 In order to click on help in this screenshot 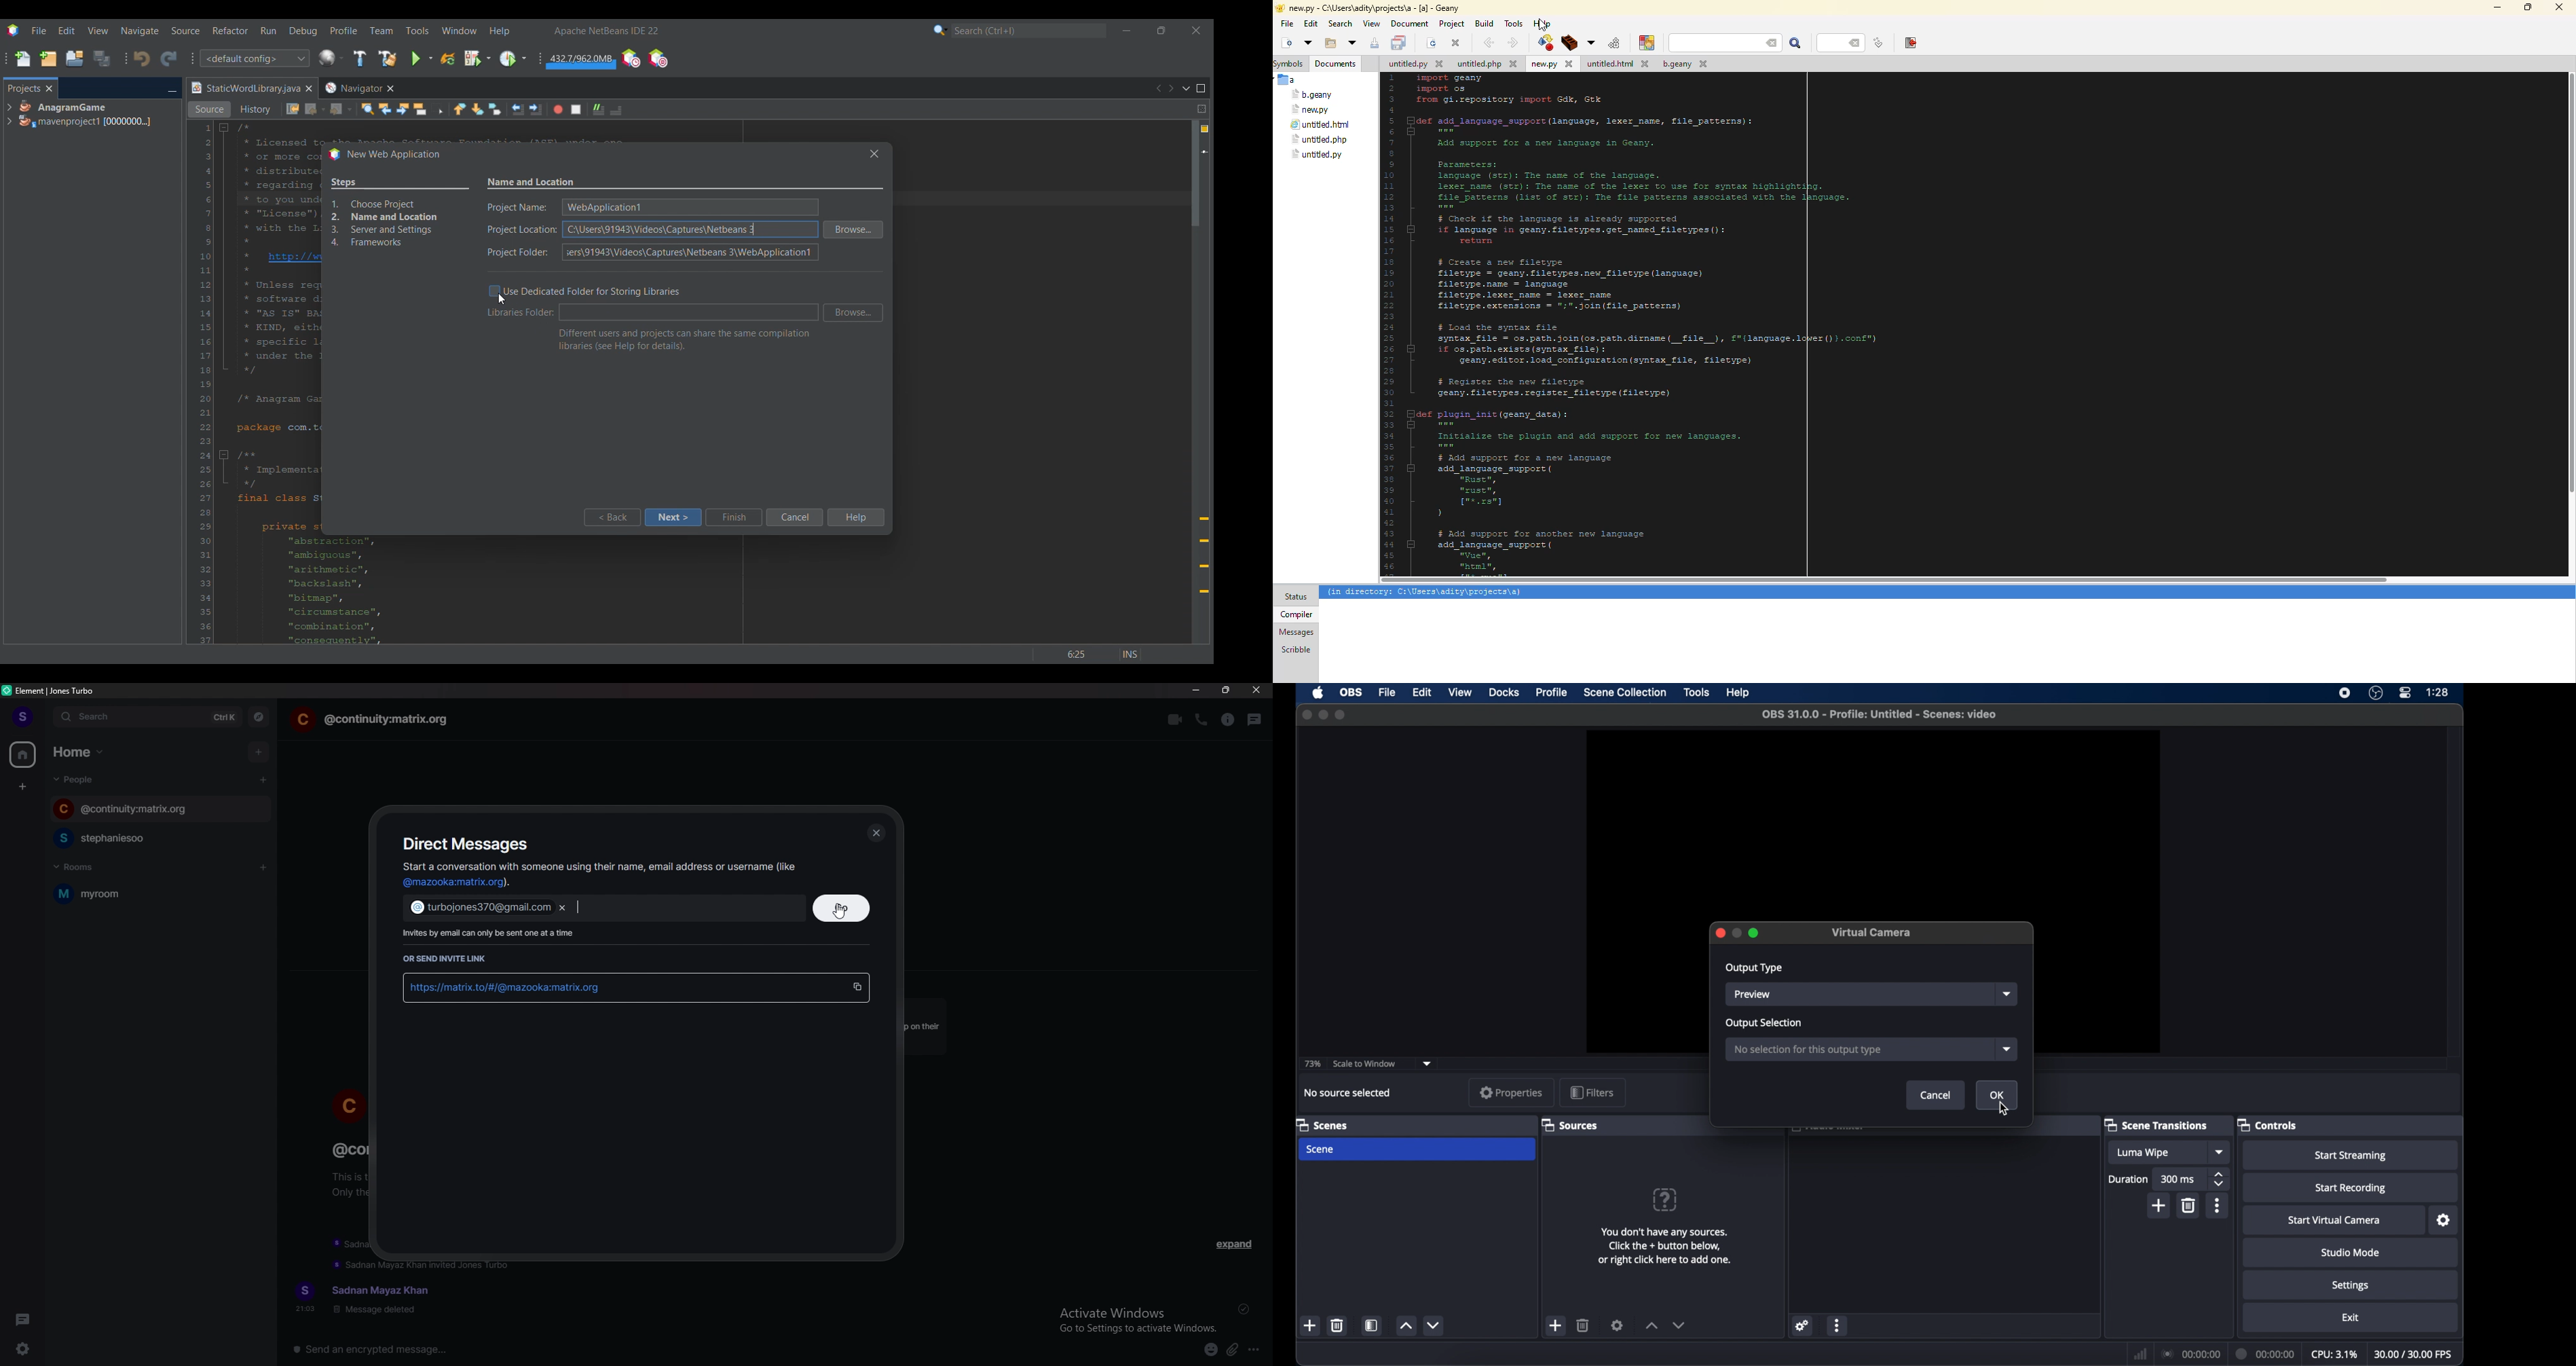, I will do `click(1739, 693)`.